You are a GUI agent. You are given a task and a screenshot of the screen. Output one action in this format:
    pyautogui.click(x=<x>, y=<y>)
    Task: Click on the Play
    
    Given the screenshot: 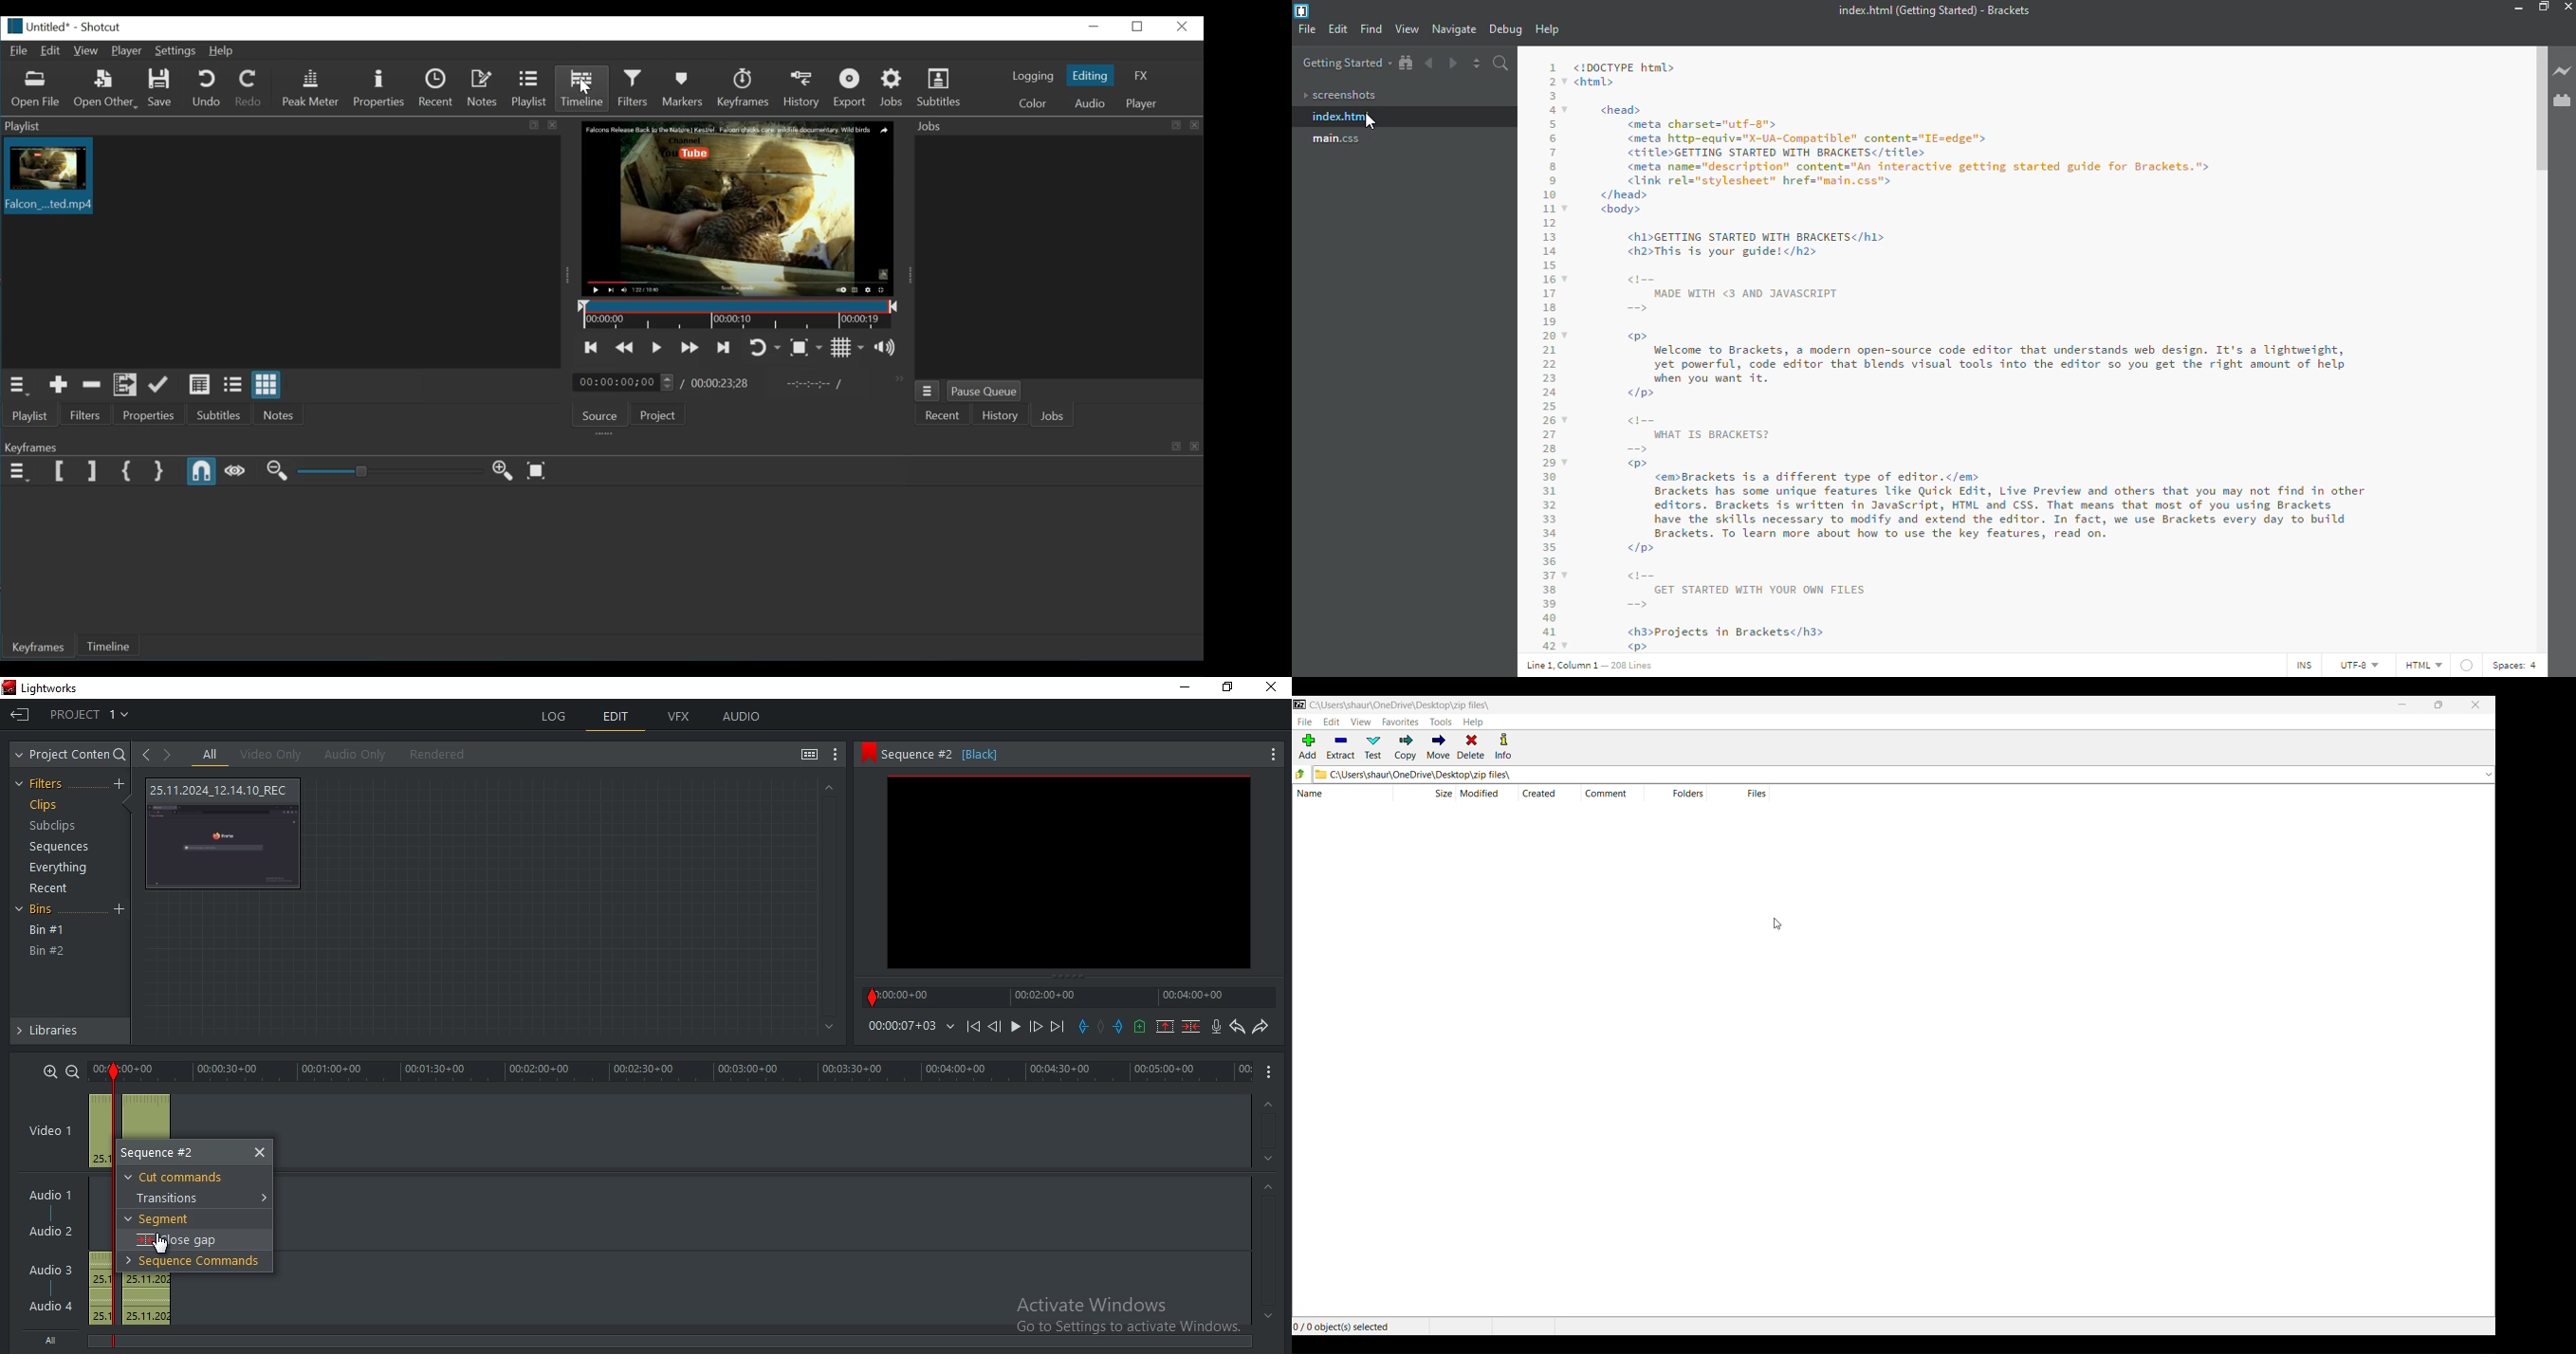 What is the action you would take?
    pyautogui.click(x=1016, y=1026)
    